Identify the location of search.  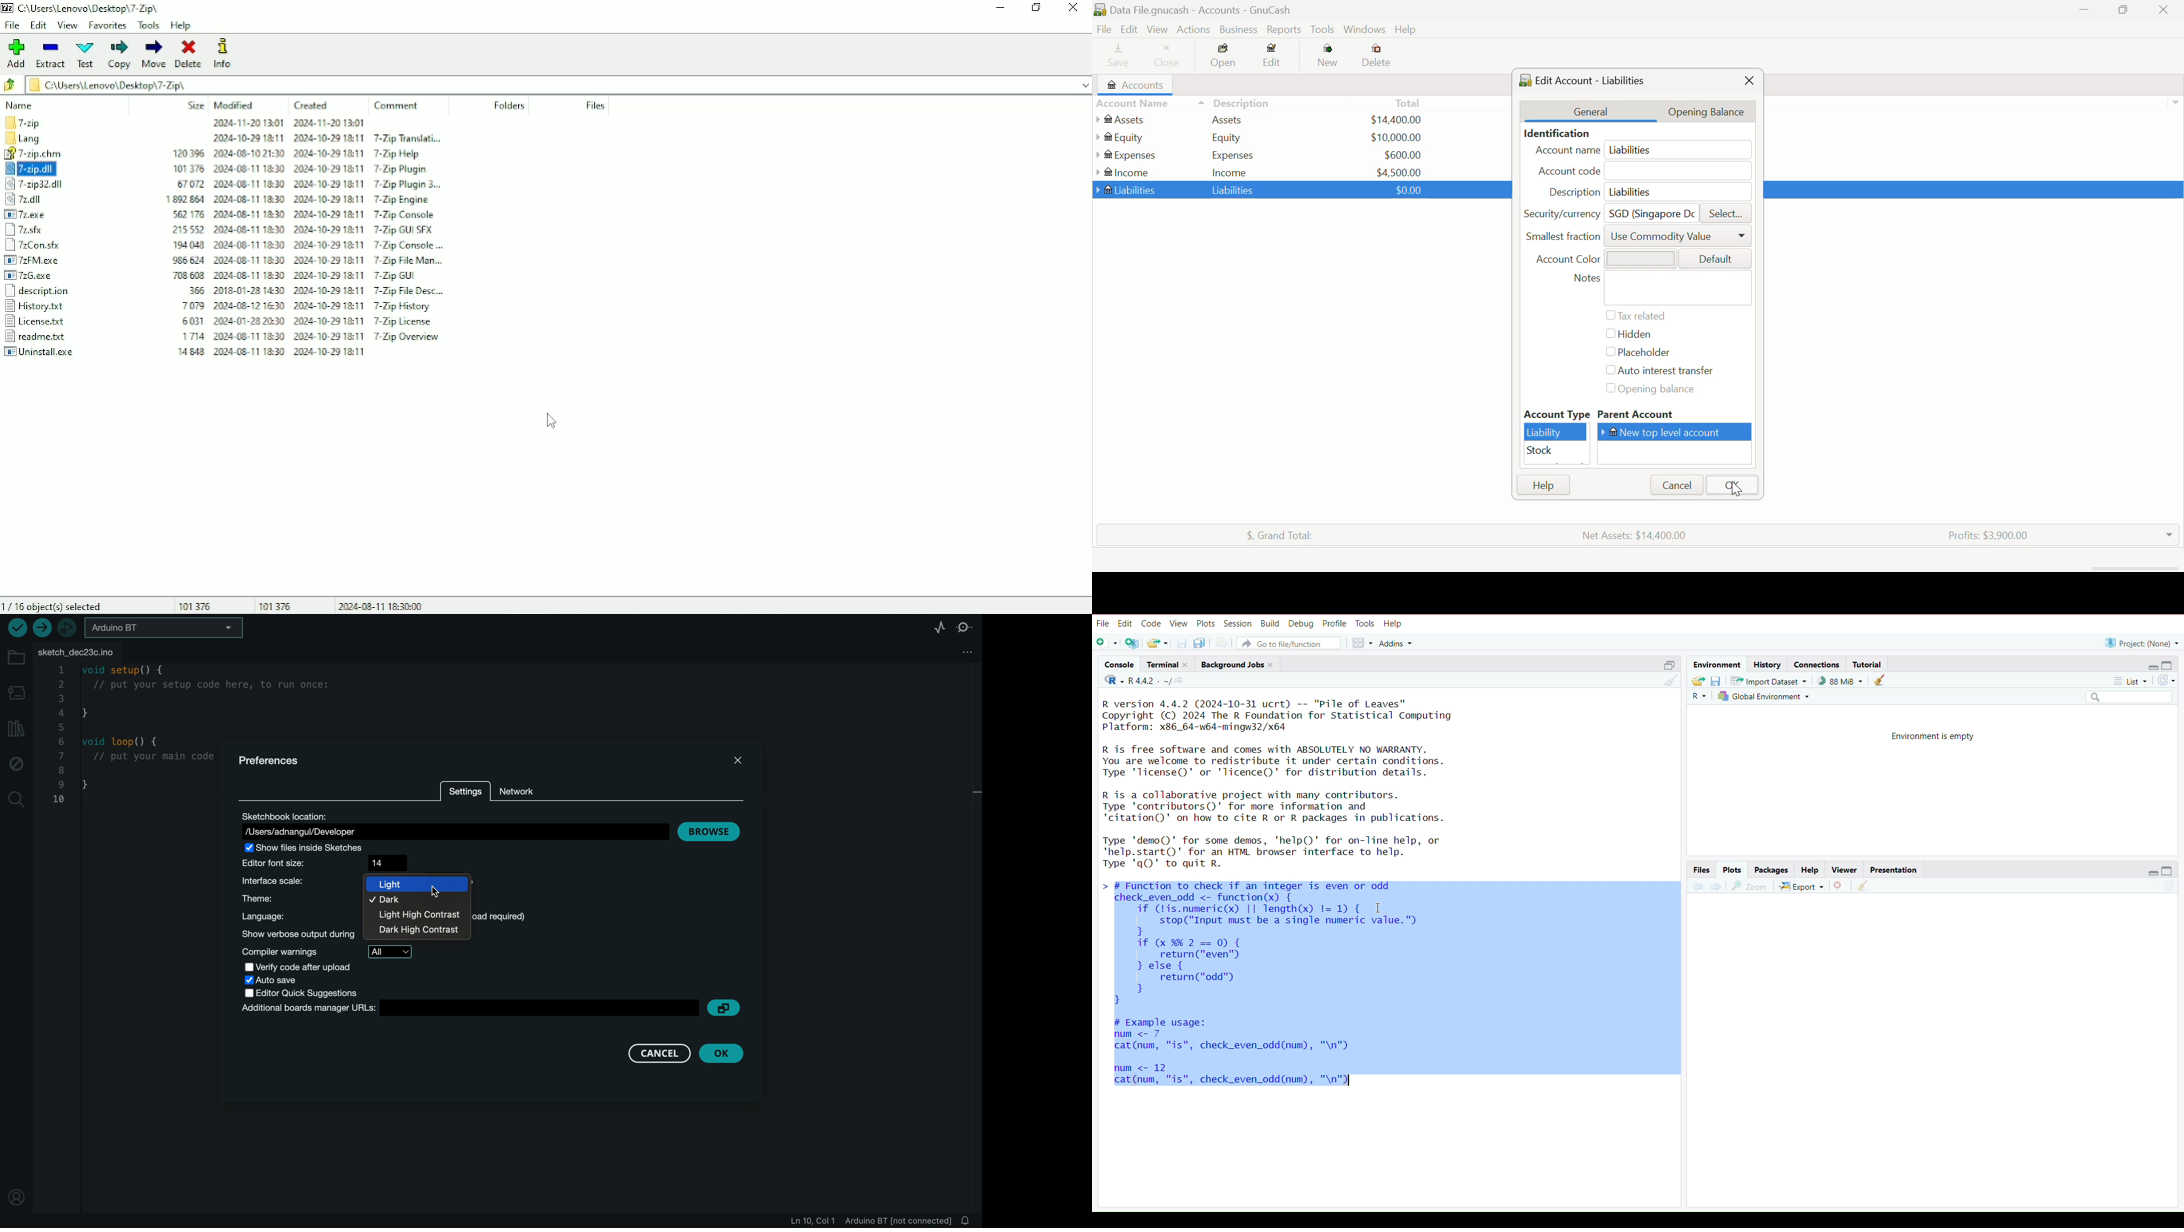
(2124, 698).